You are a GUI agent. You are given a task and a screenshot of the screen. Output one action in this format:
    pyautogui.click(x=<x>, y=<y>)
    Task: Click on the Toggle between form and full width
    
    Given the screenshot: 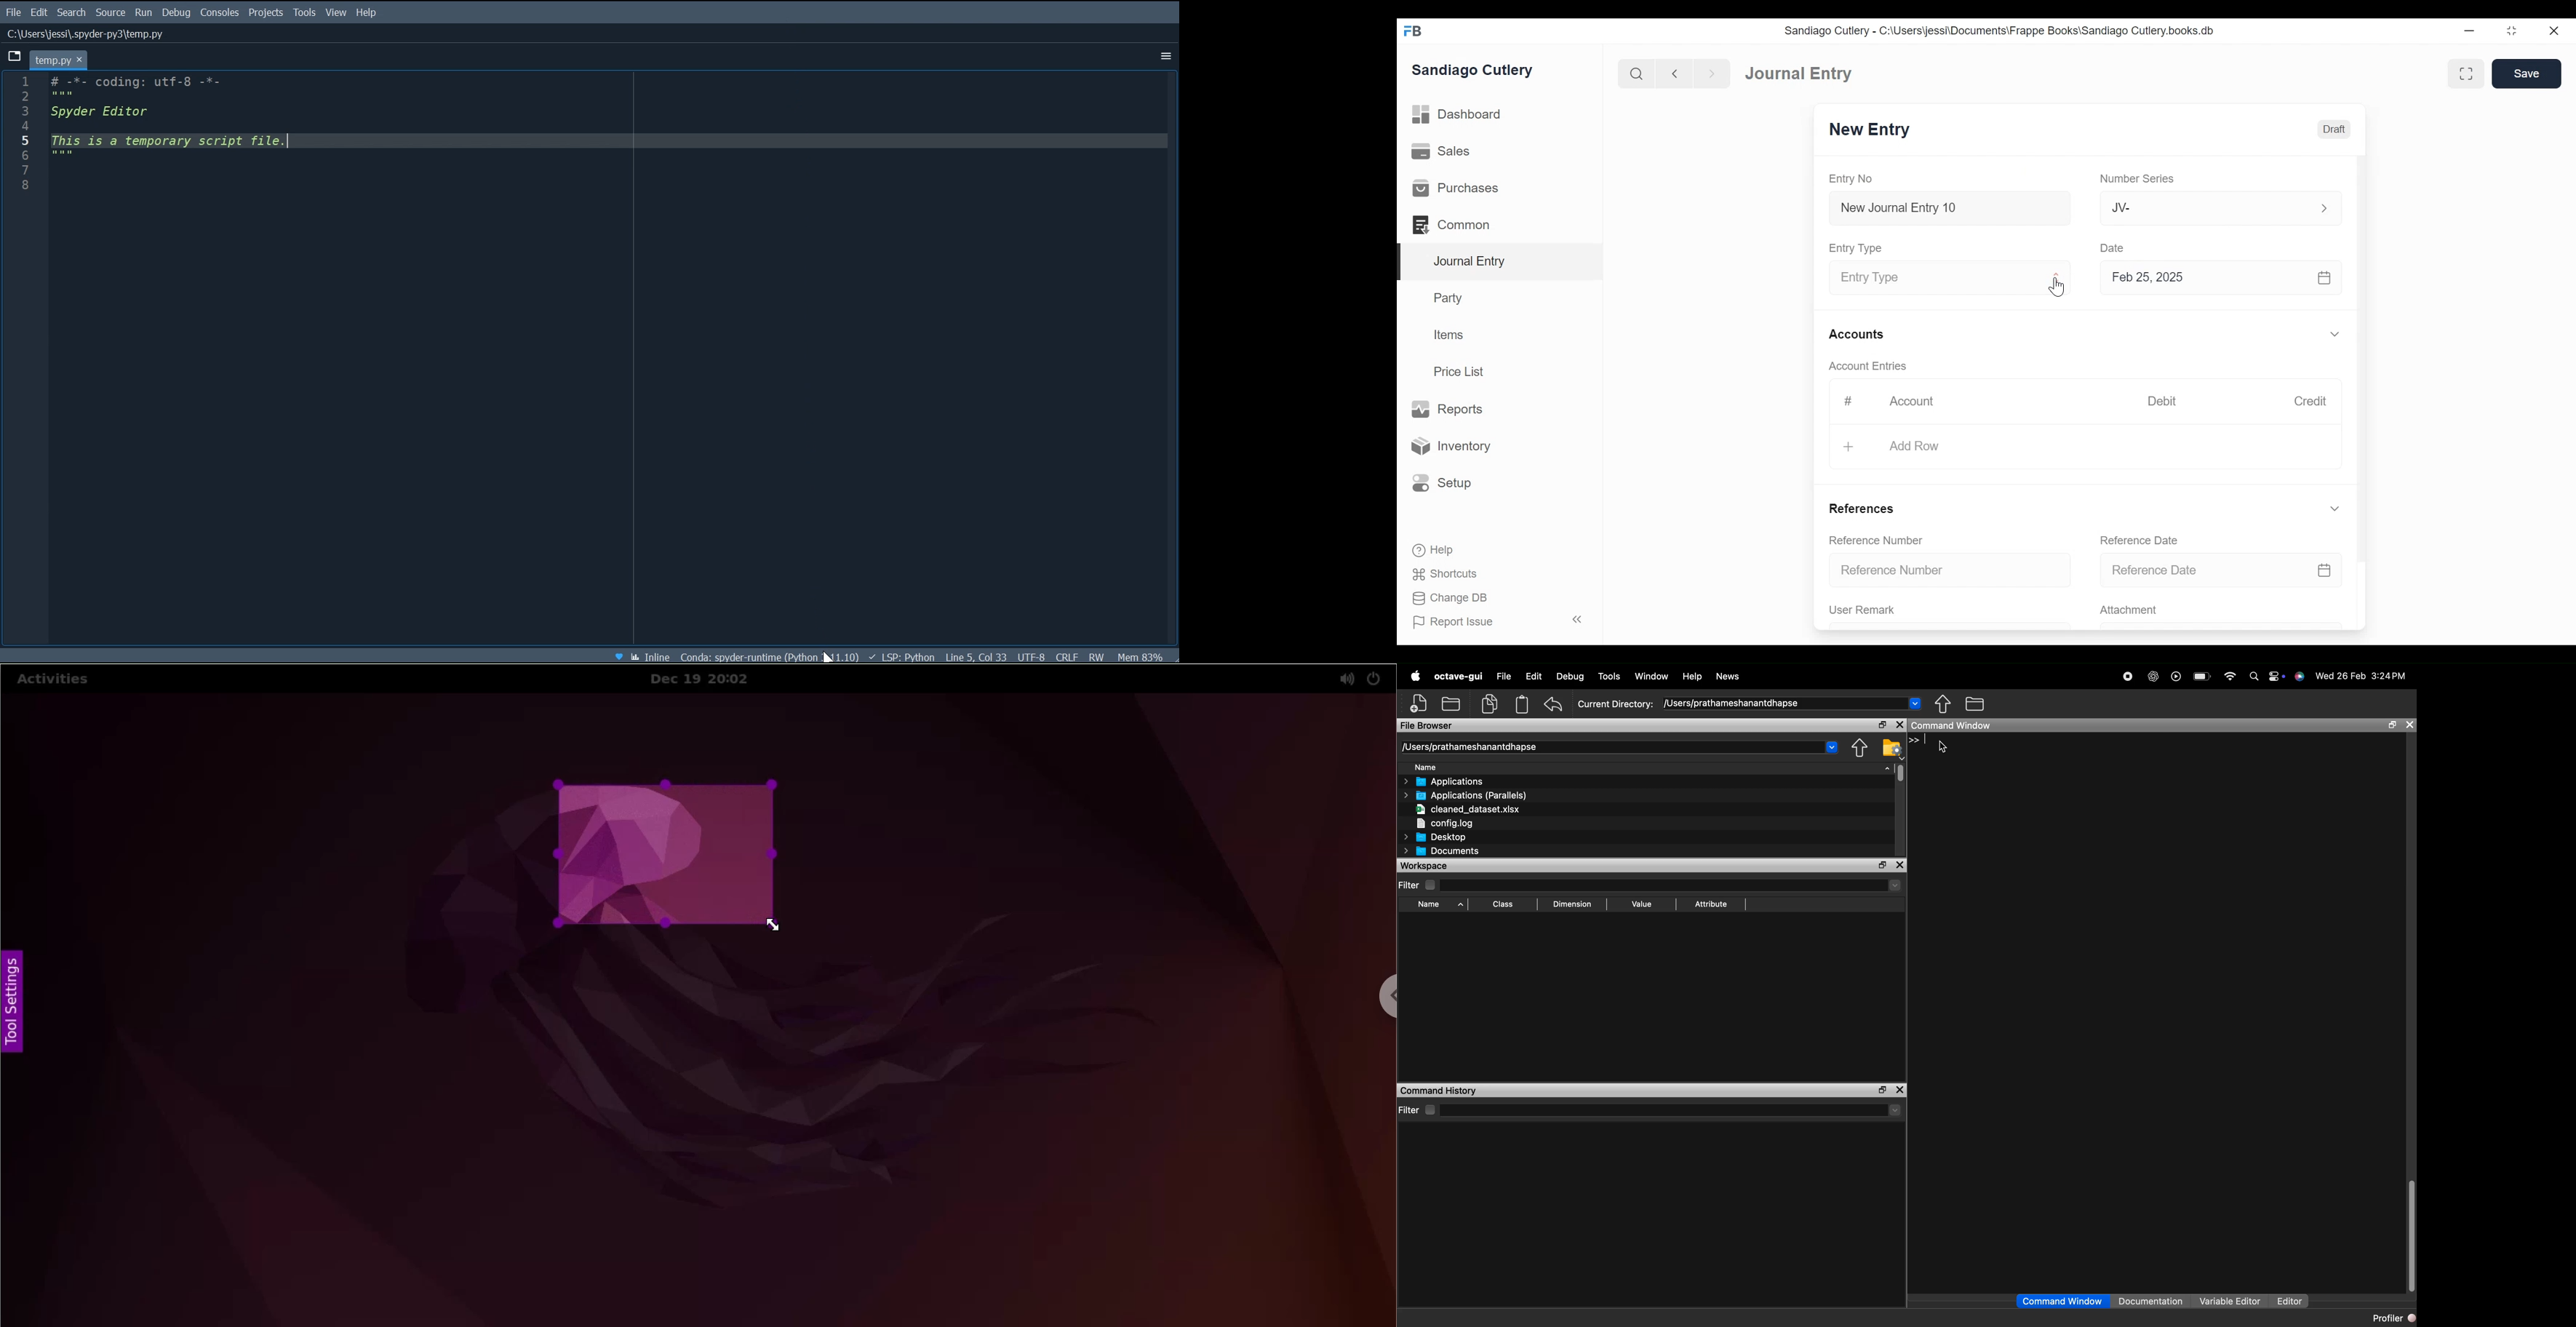 What is the action you would take?
    pyautogui.click(x=2464, y=72)
    